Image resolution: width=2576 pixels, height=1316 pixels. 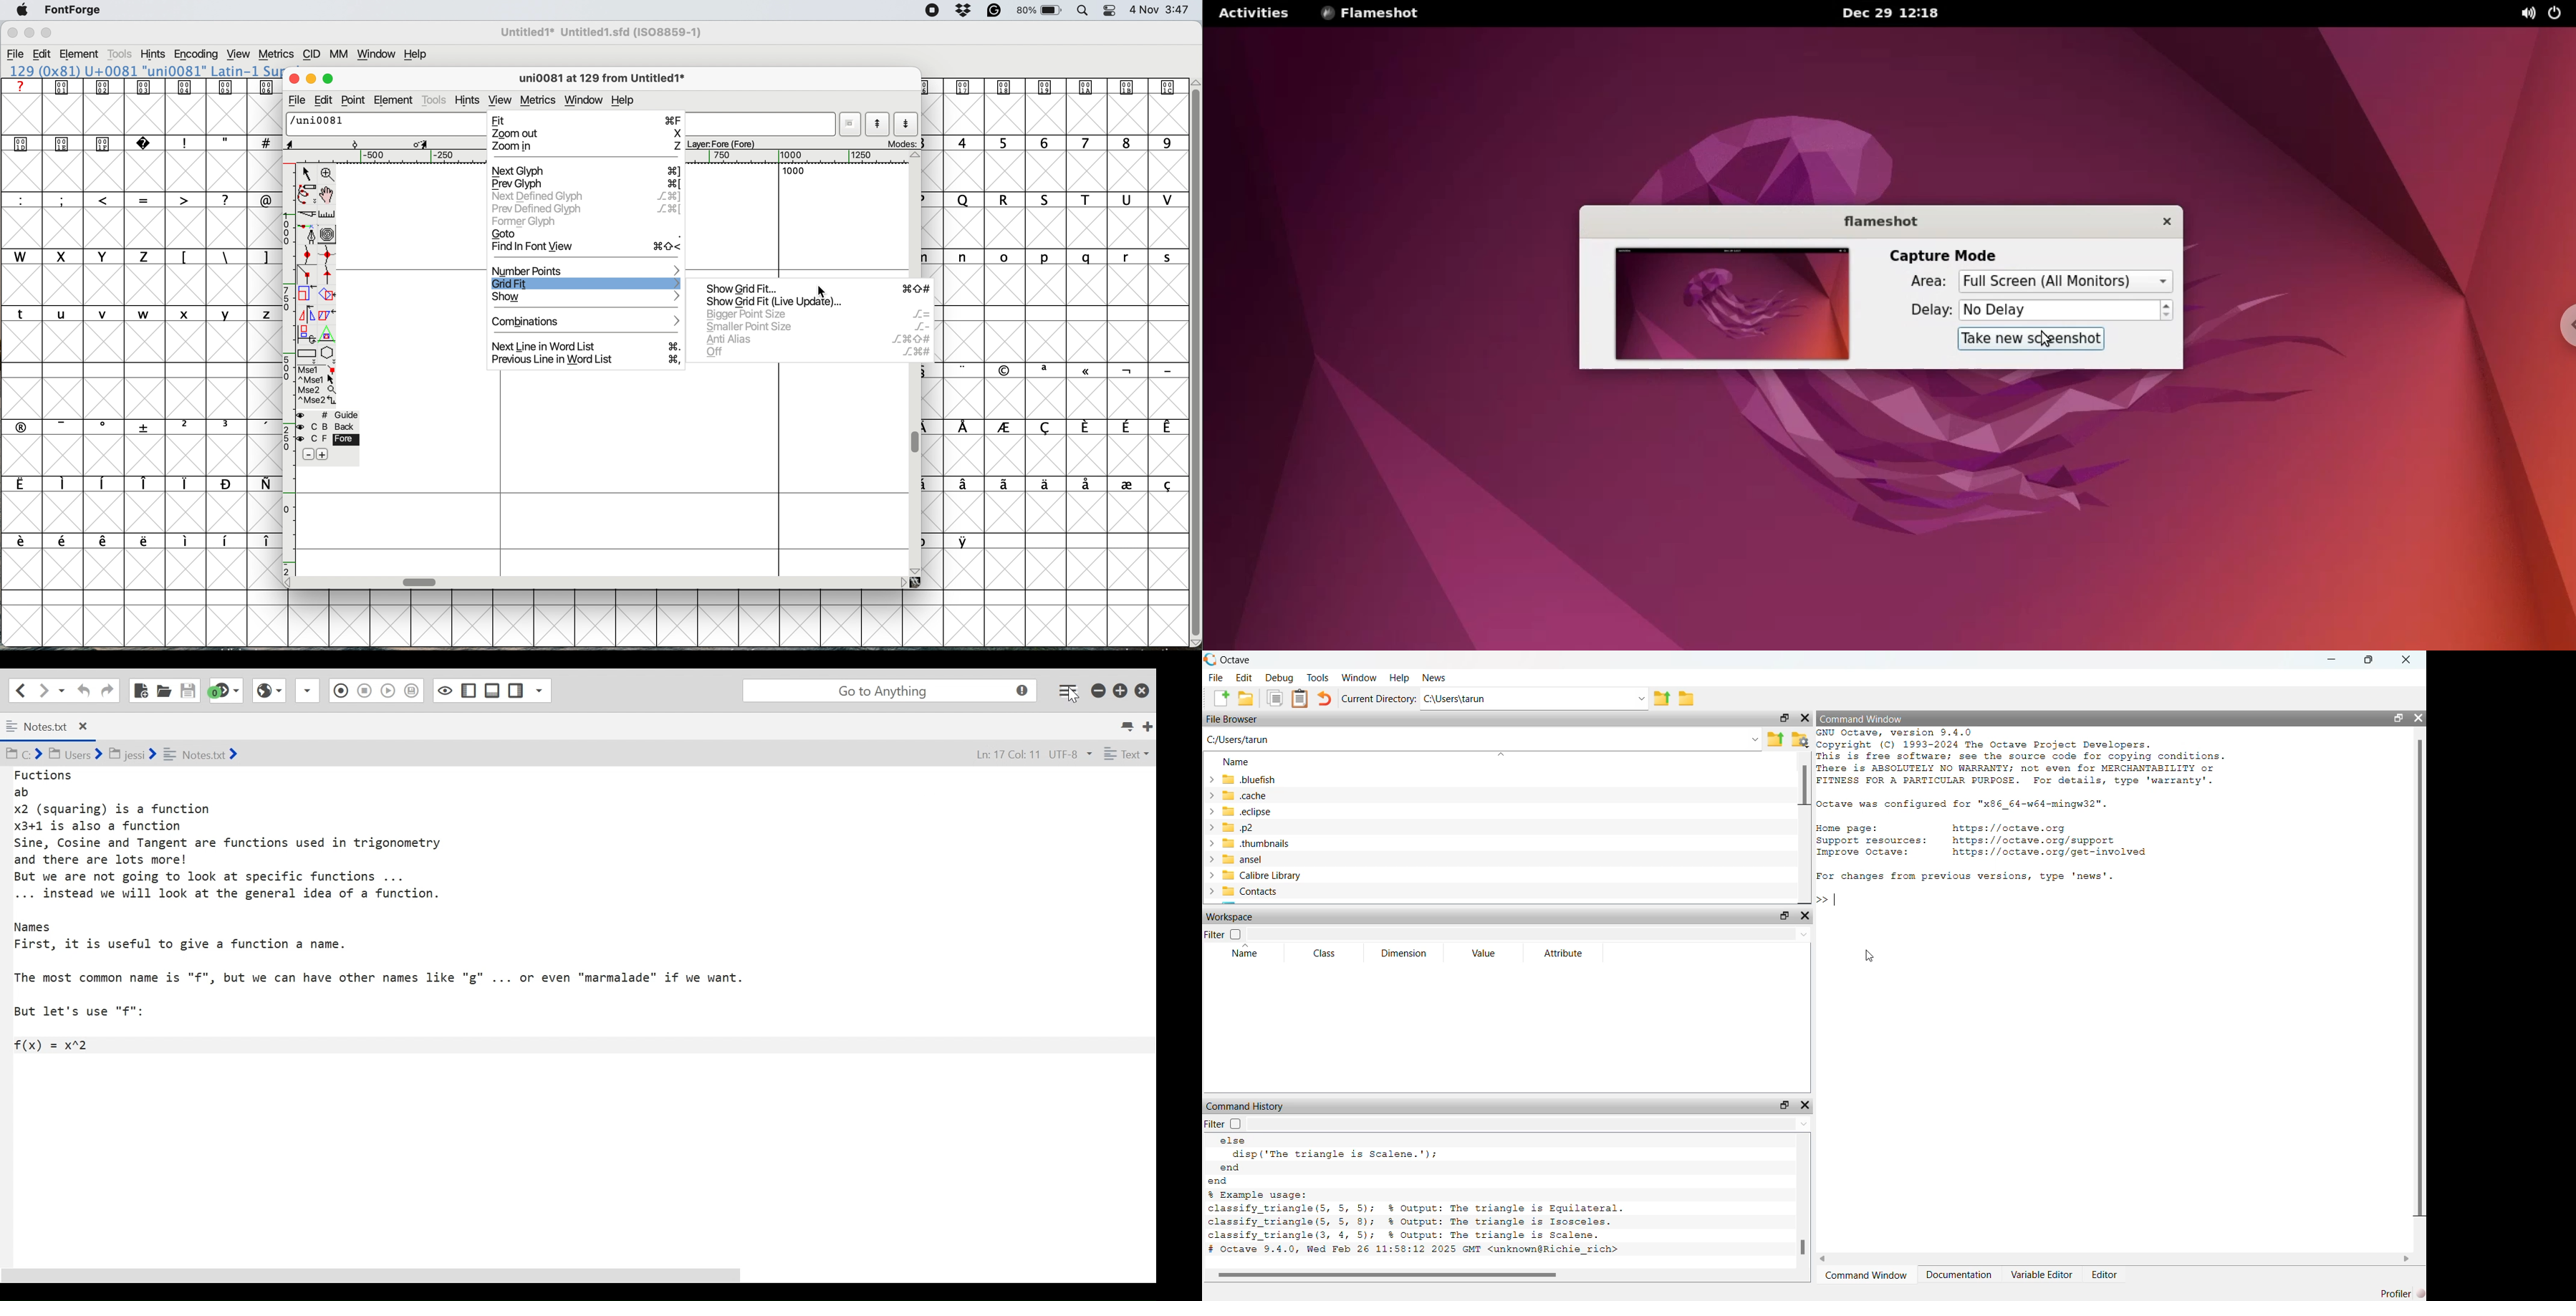 What do you see at coordinates (328, 233) in the screenshot?
I see `change whether spiro is active or not` at bounding box center [328, 233].